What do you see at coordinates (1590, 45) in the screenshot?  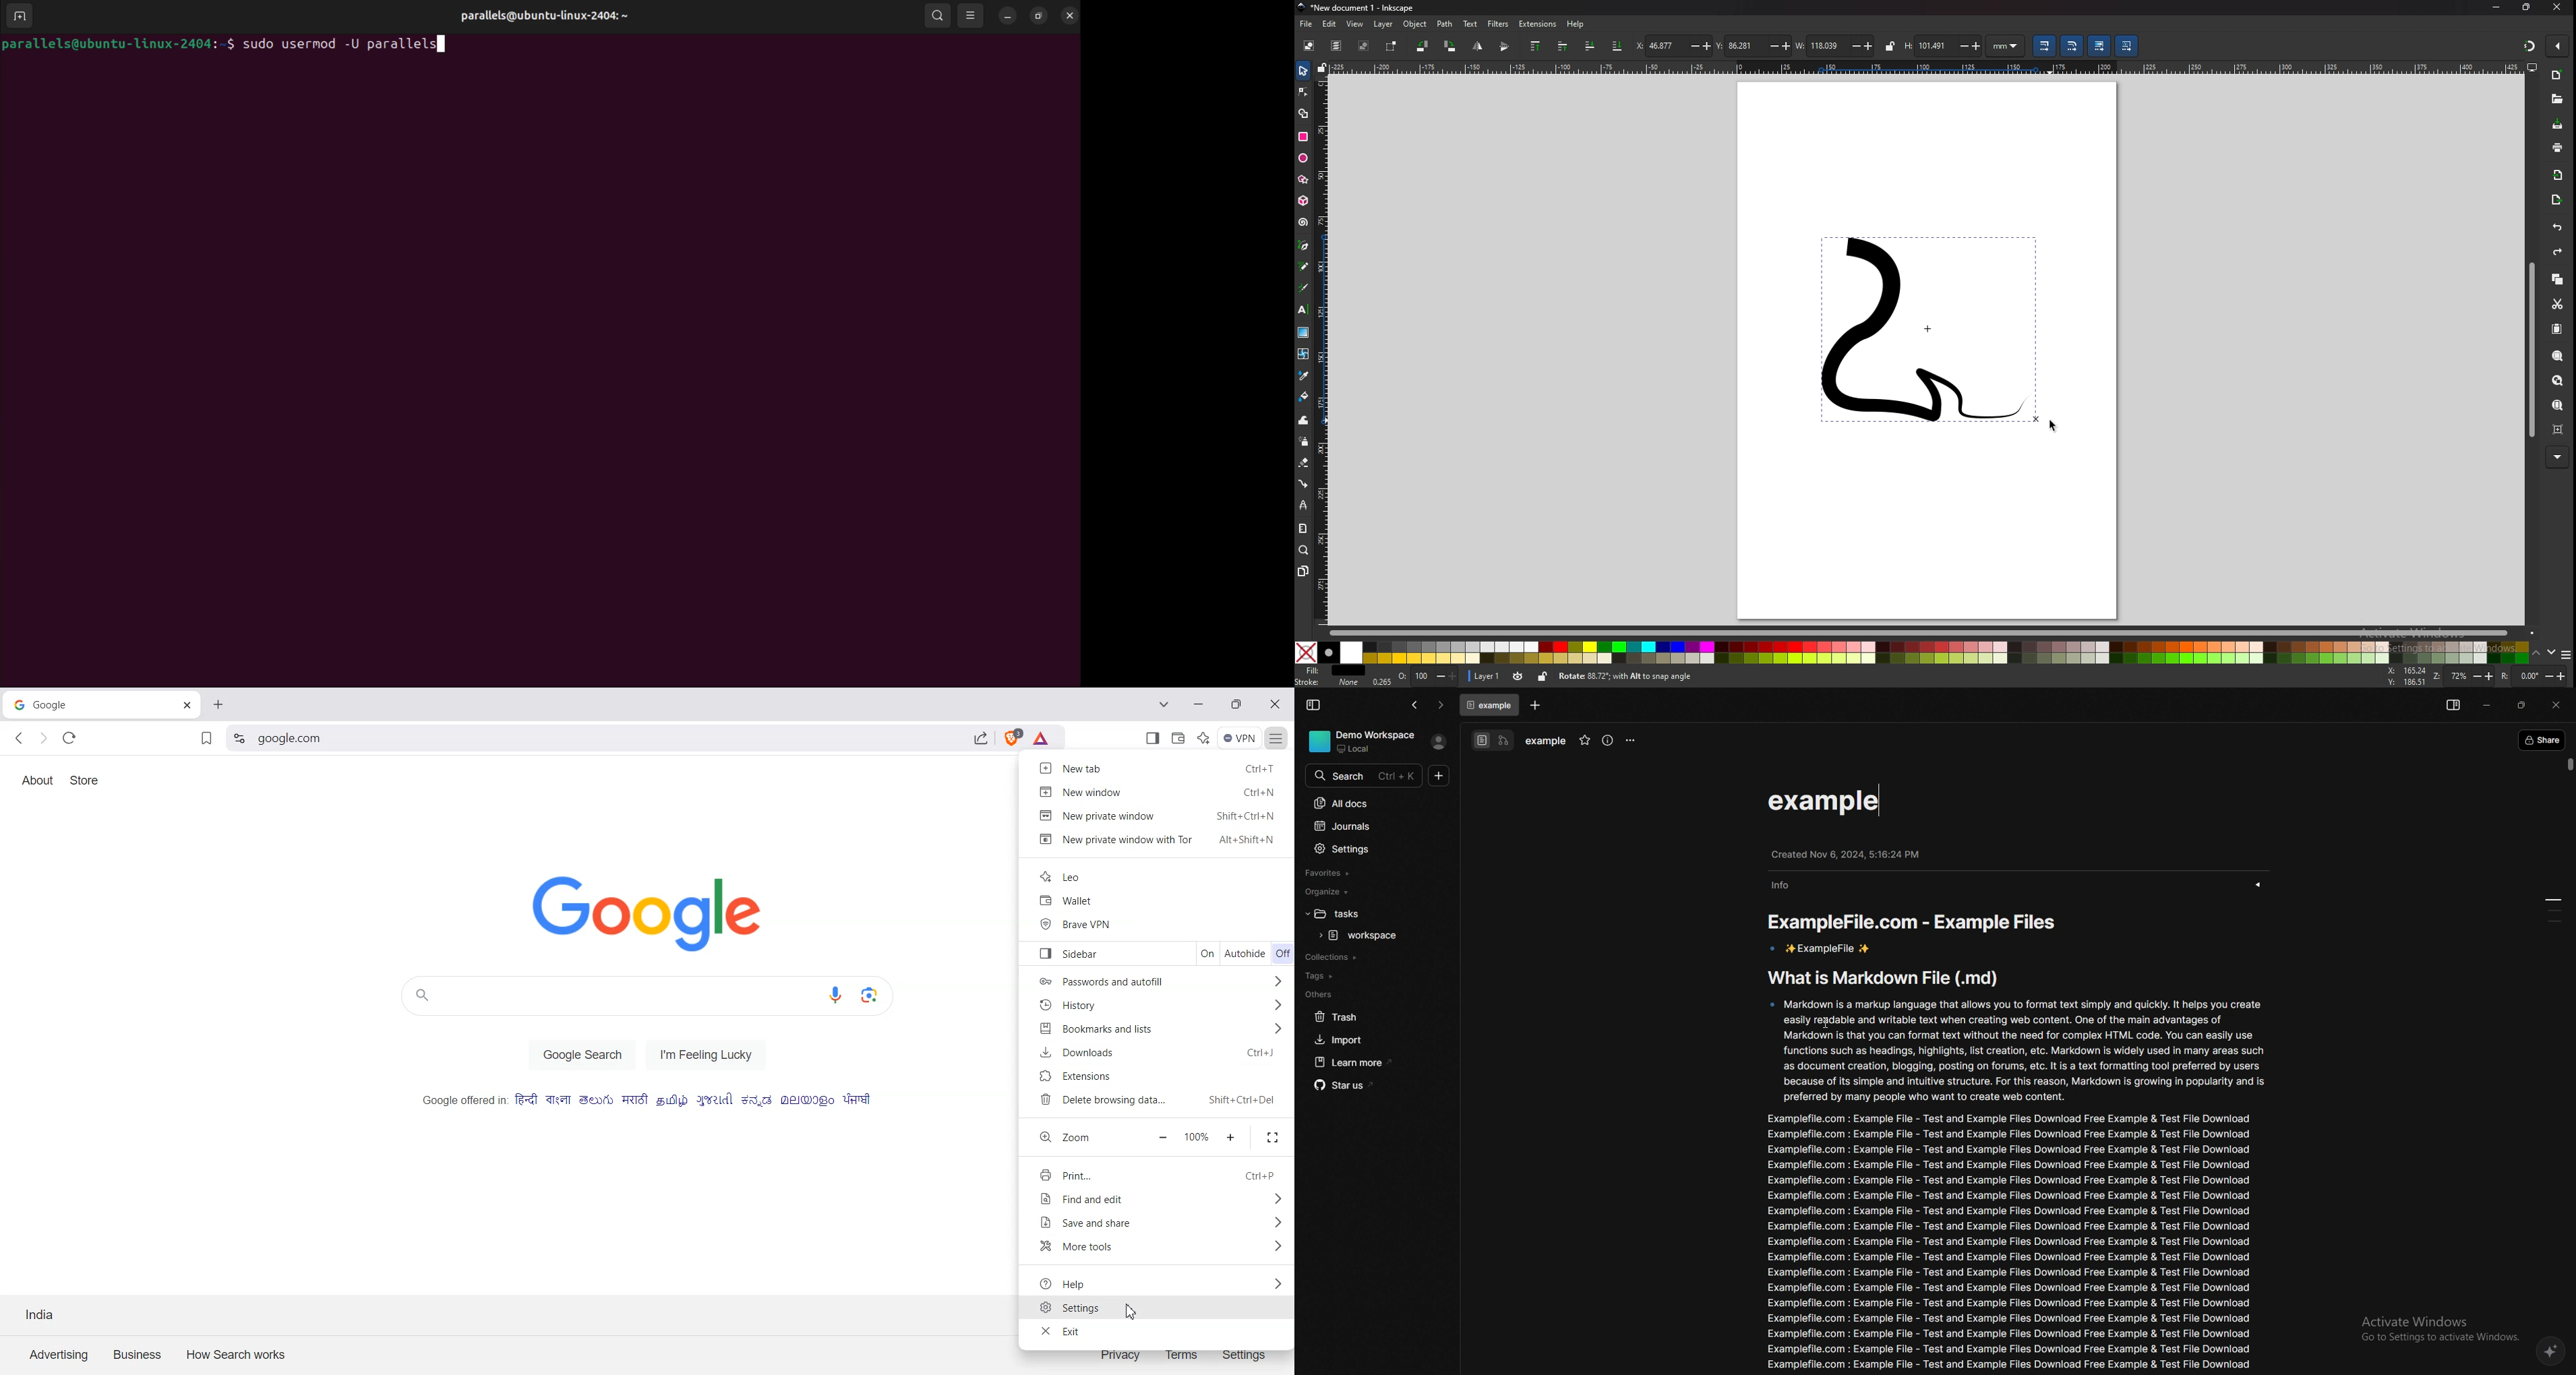 I see `lower selection one step` at bounding box center [1590, 45].